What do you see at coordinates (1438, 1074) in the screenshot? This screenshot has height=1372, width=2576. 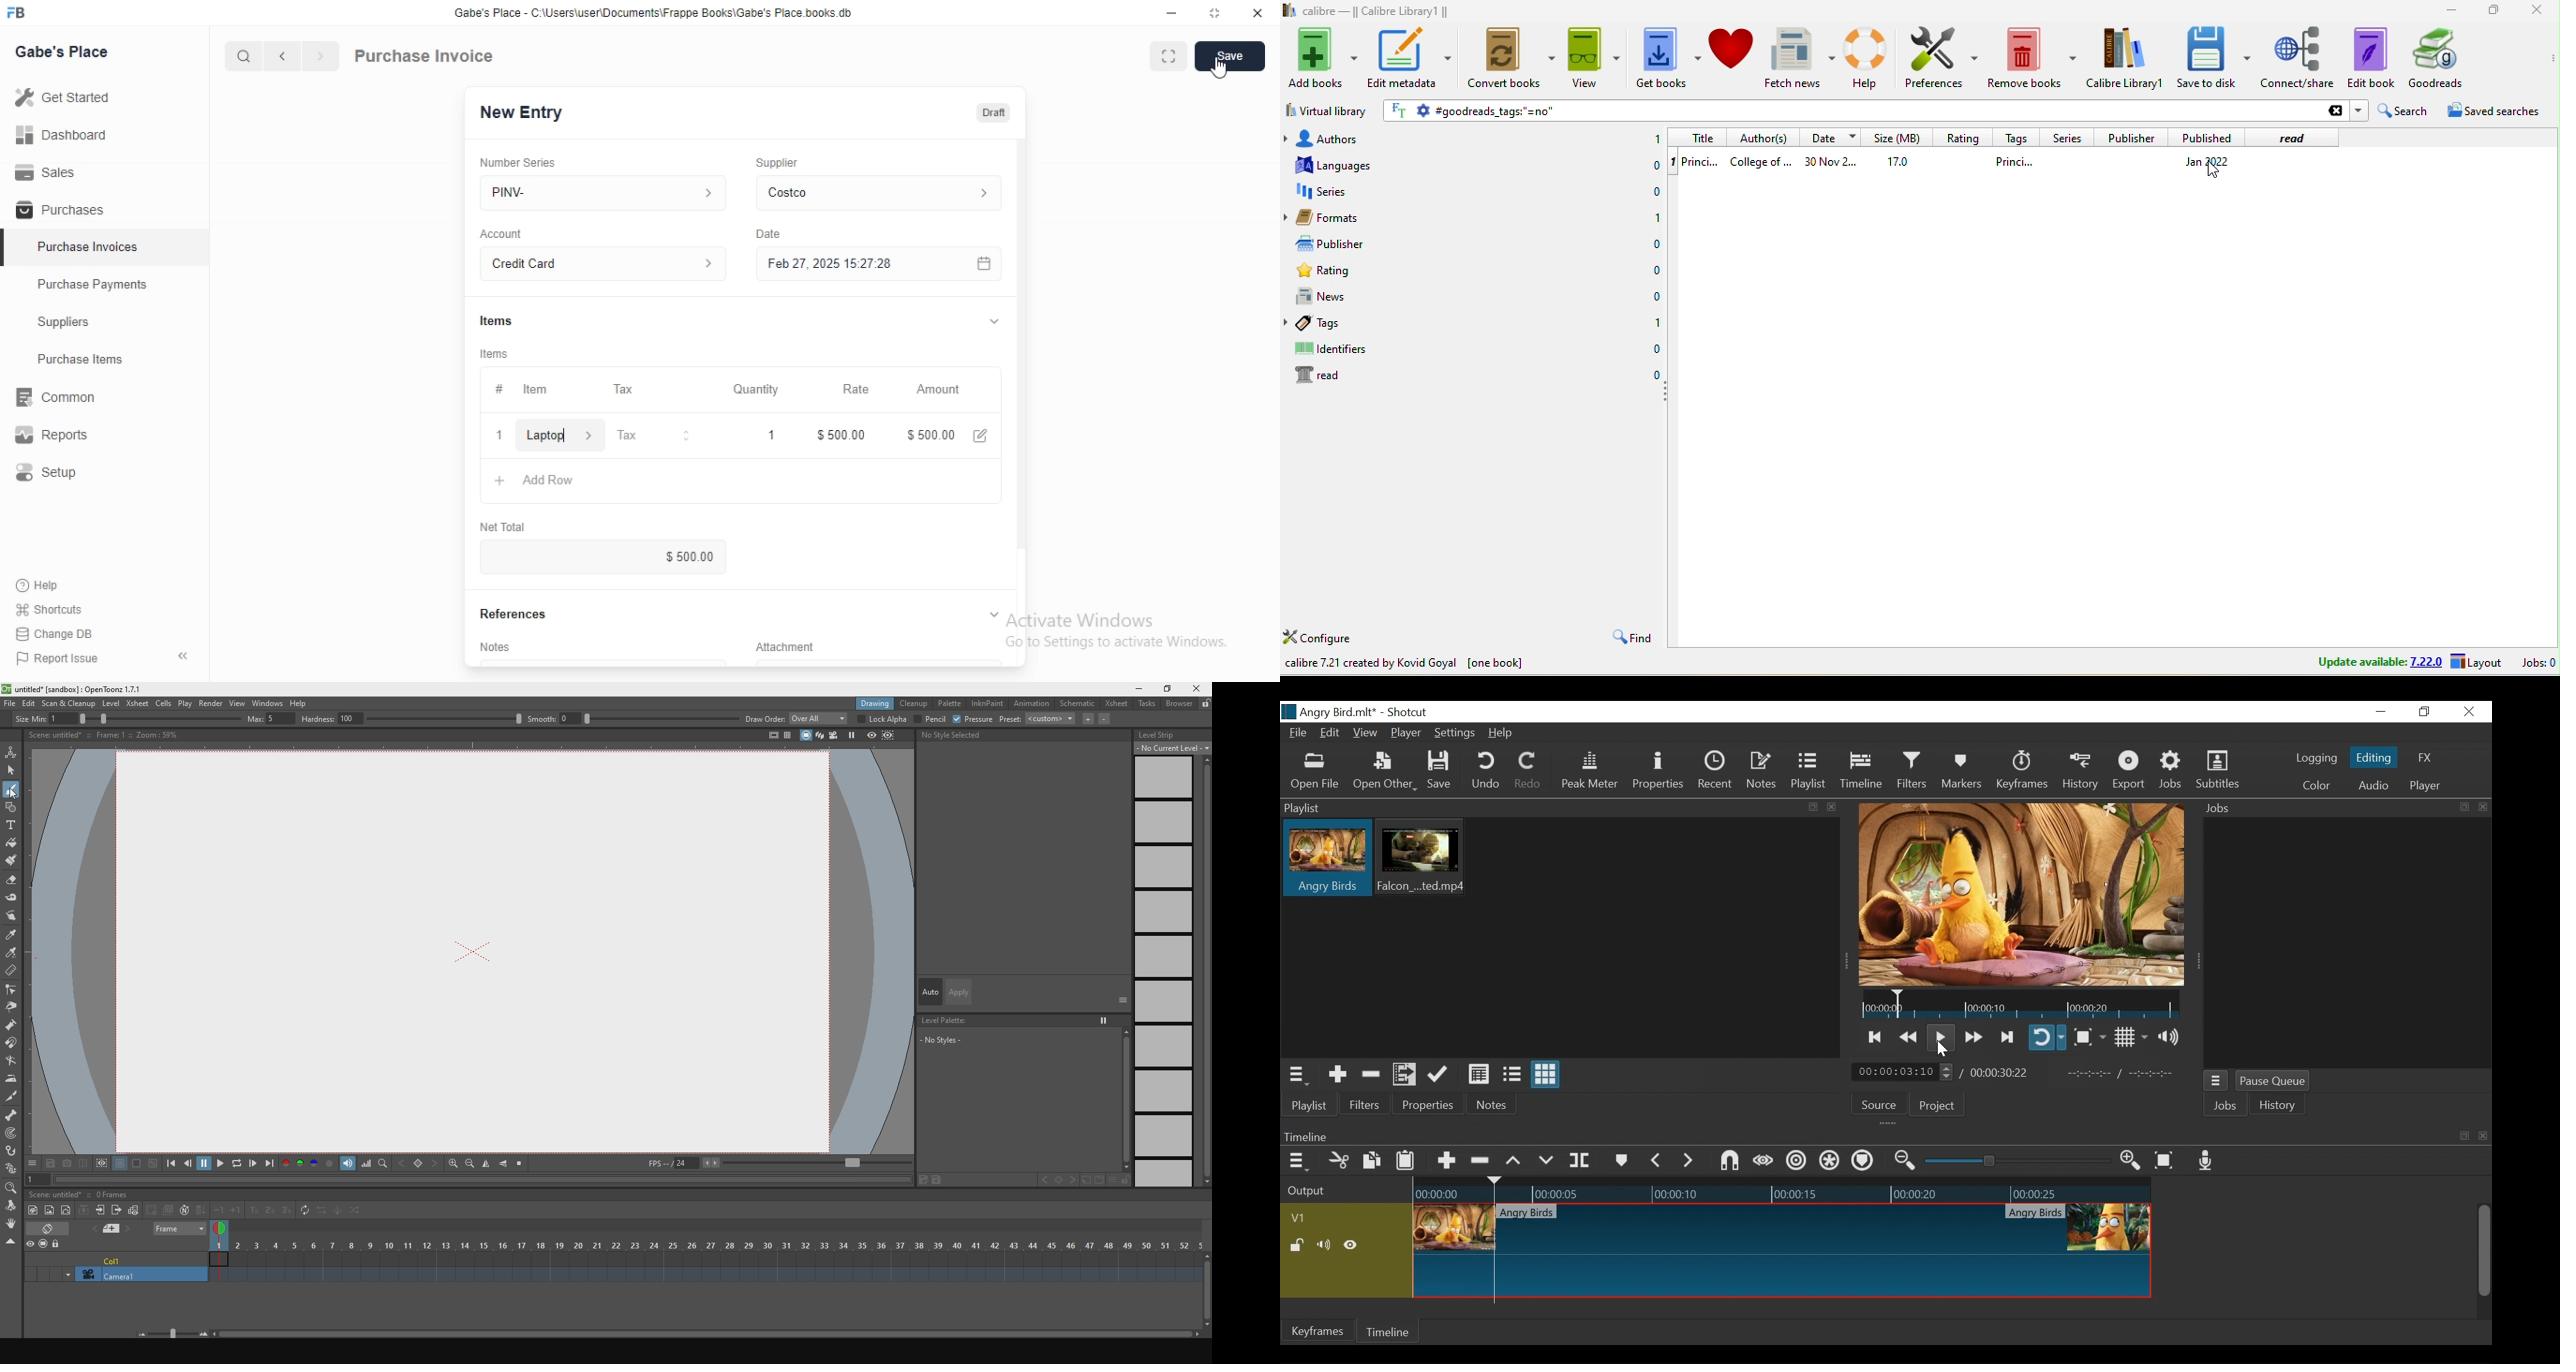 I see `Update` at bounding box center [1438, 1074].